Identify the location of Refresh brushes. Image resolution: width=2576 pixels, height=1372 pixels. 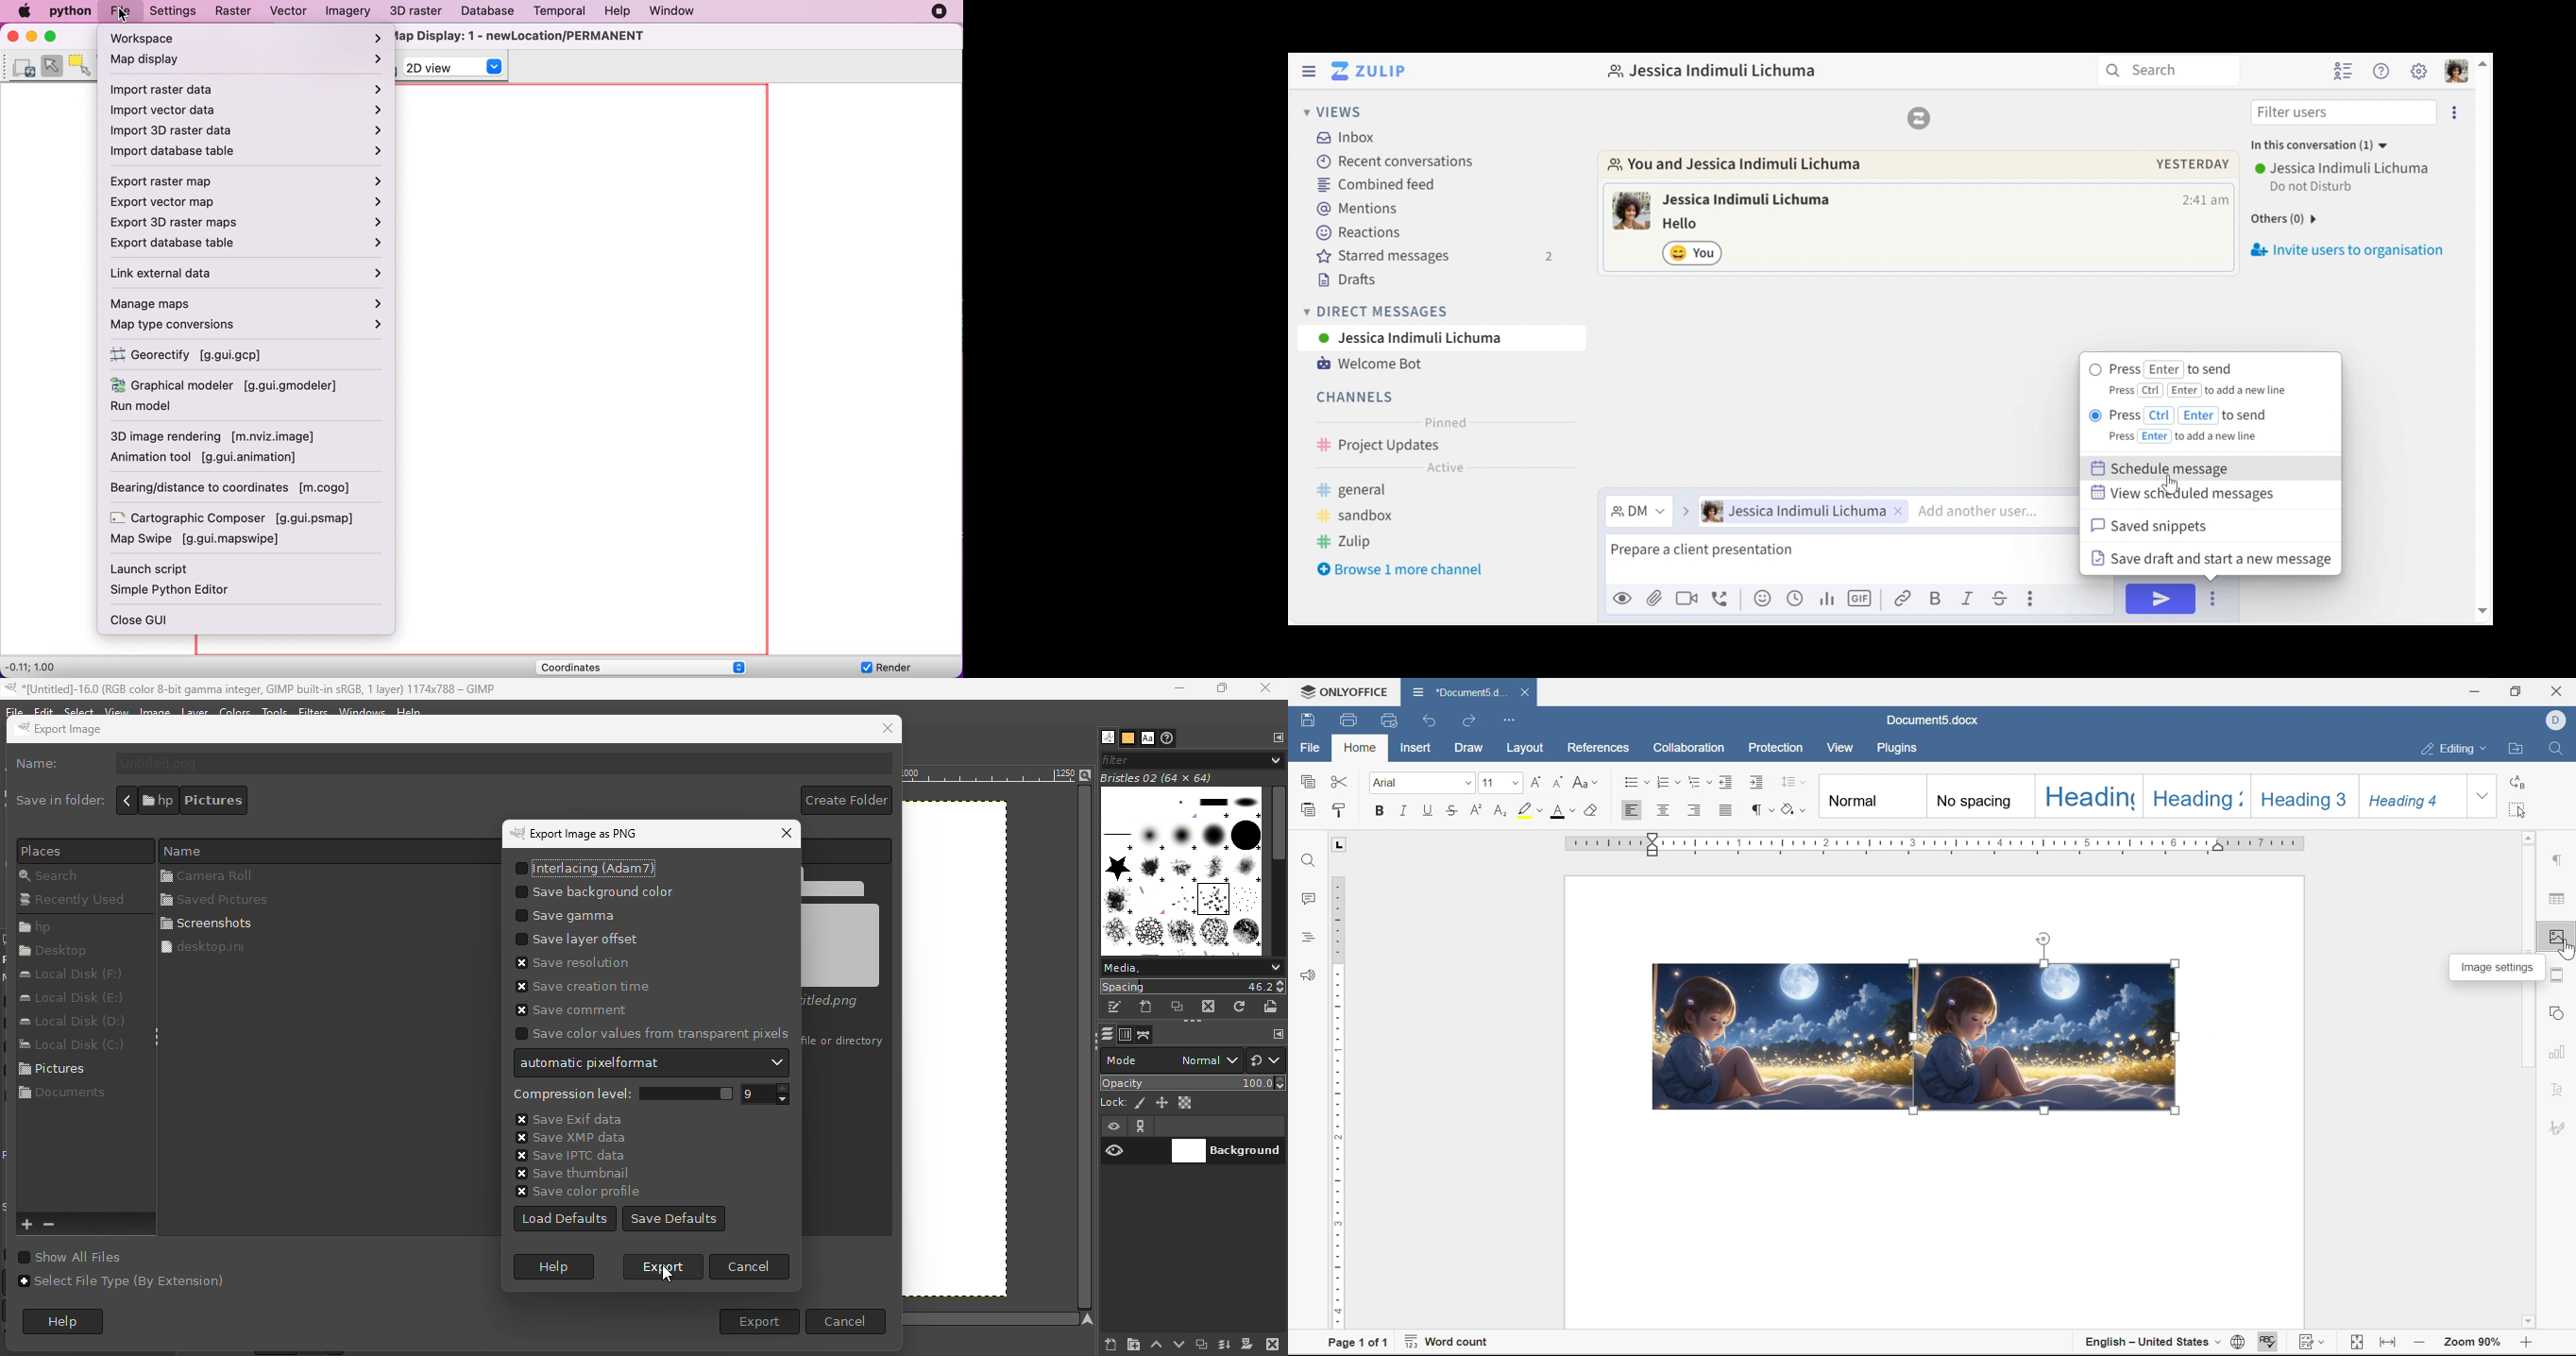
(1240, 1007).